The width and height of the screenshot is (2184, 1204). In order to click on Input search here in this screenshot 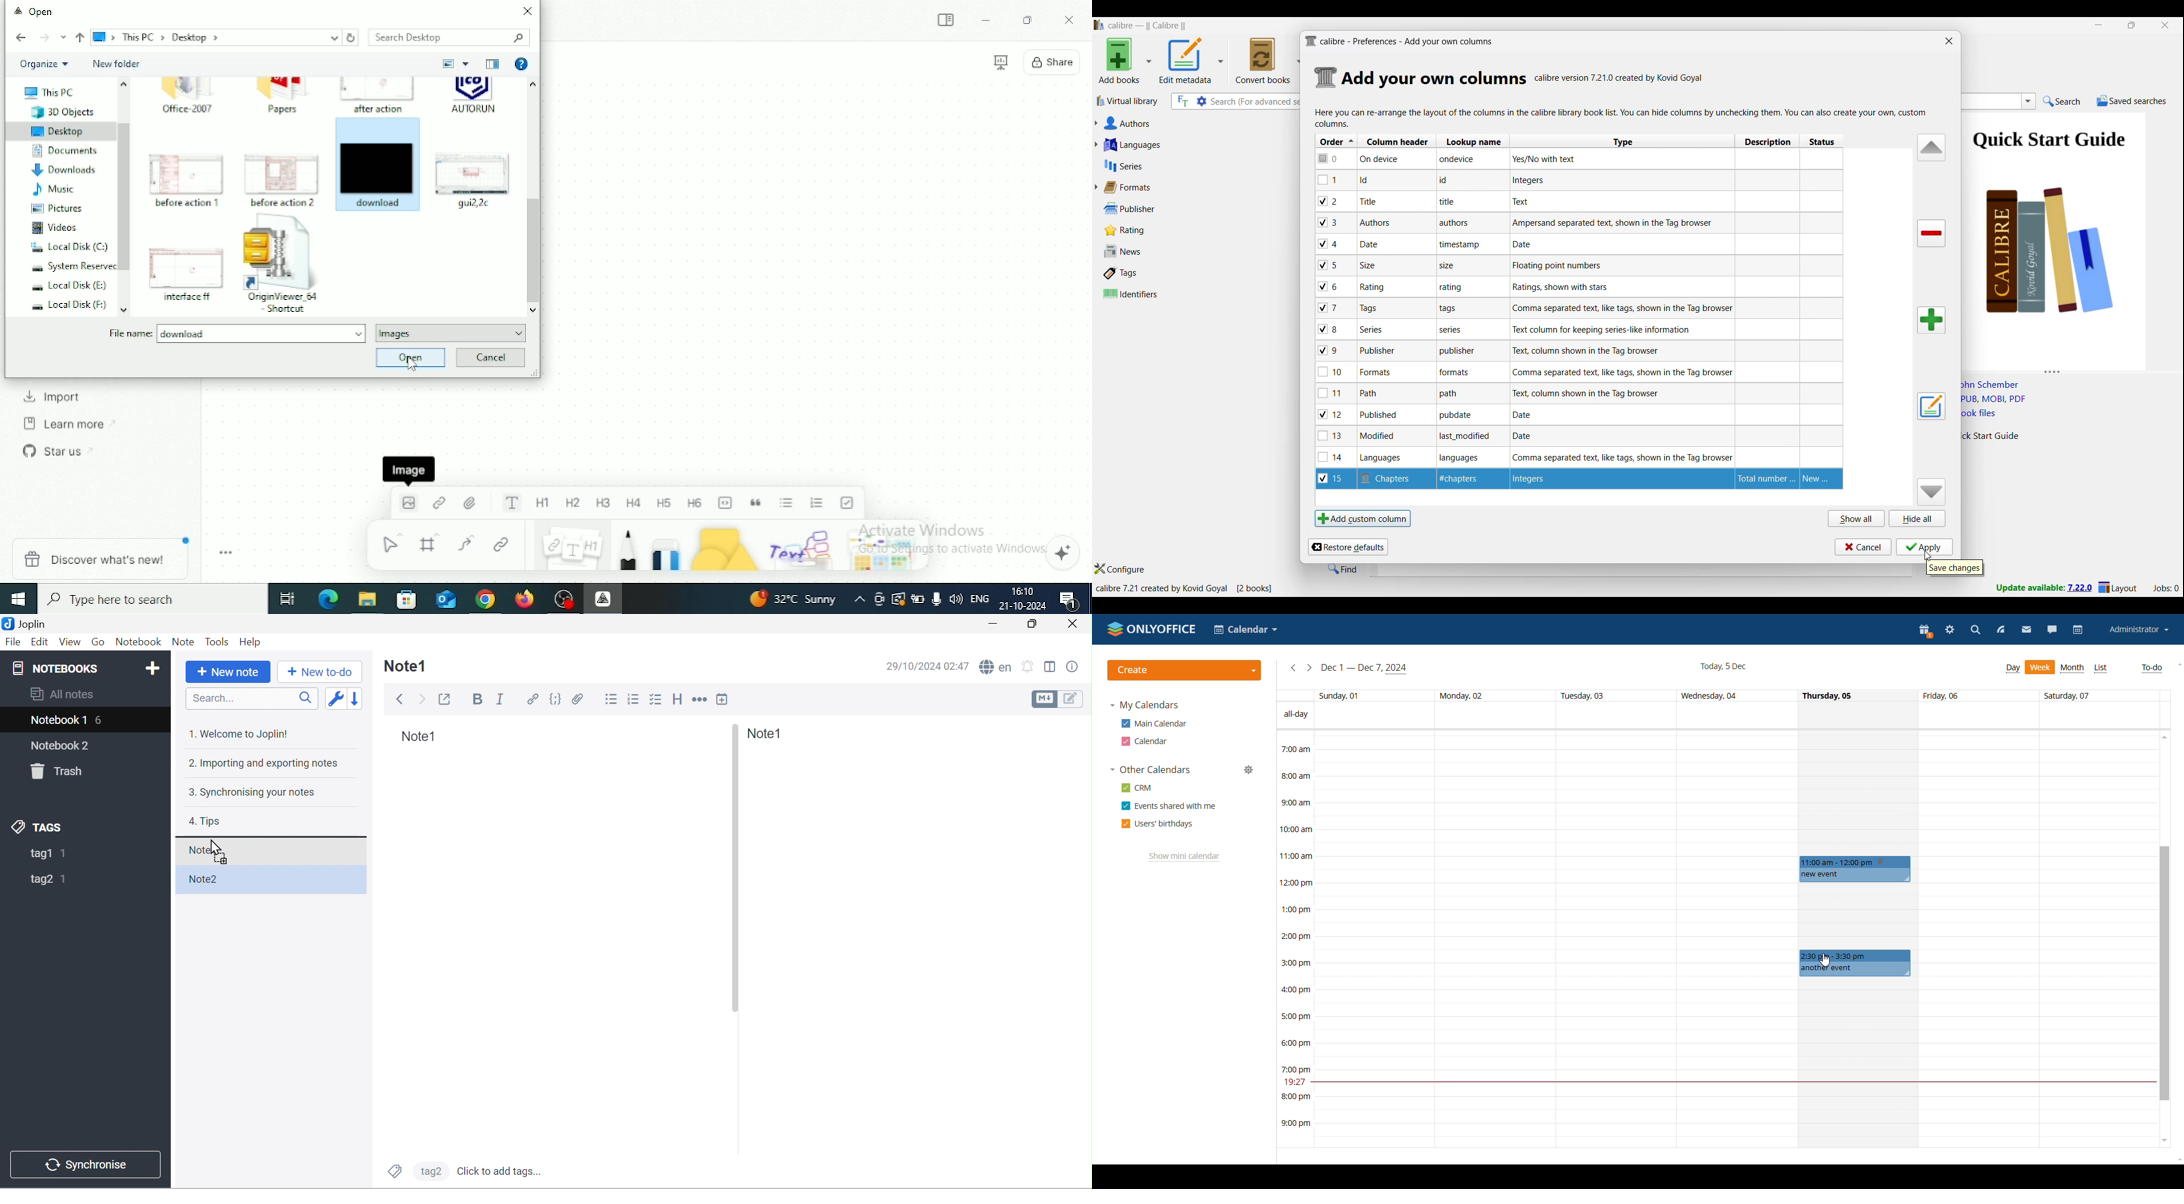, I will do `click(1257, 102)`.